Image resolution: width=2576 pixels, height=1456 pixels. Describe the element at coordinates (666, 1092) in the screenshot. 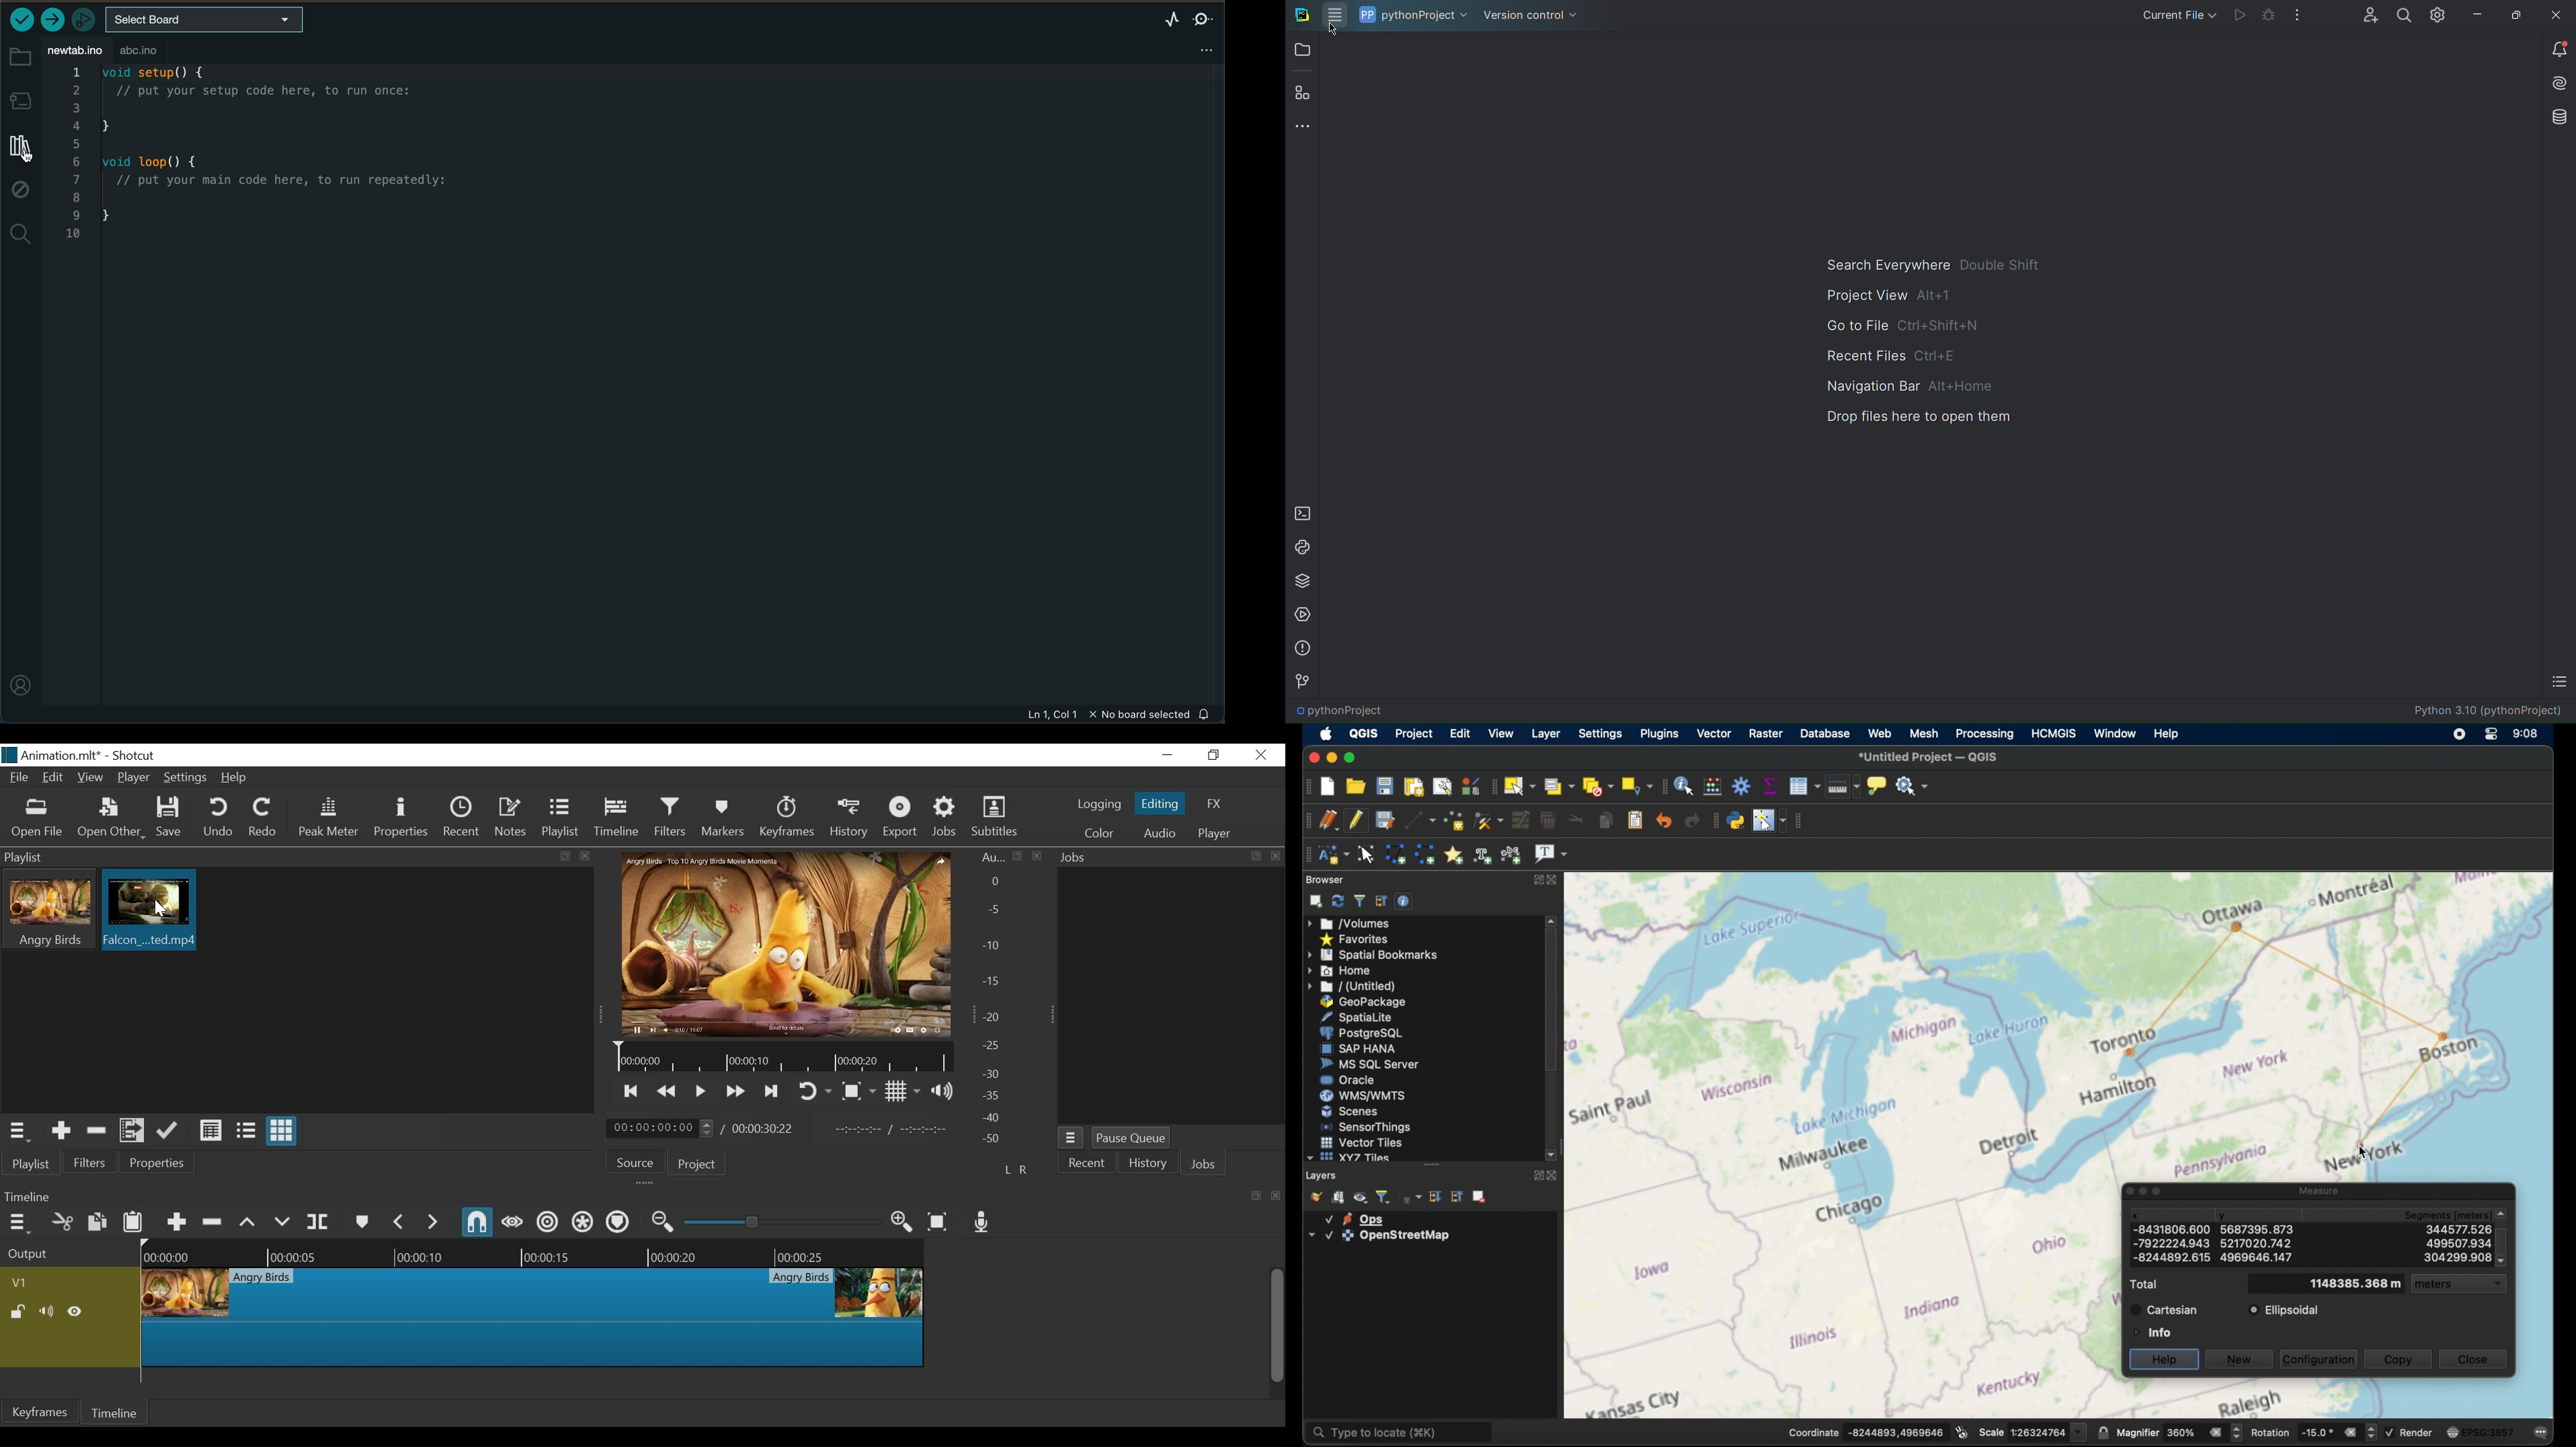

I see `Play backward quickly` at that location.